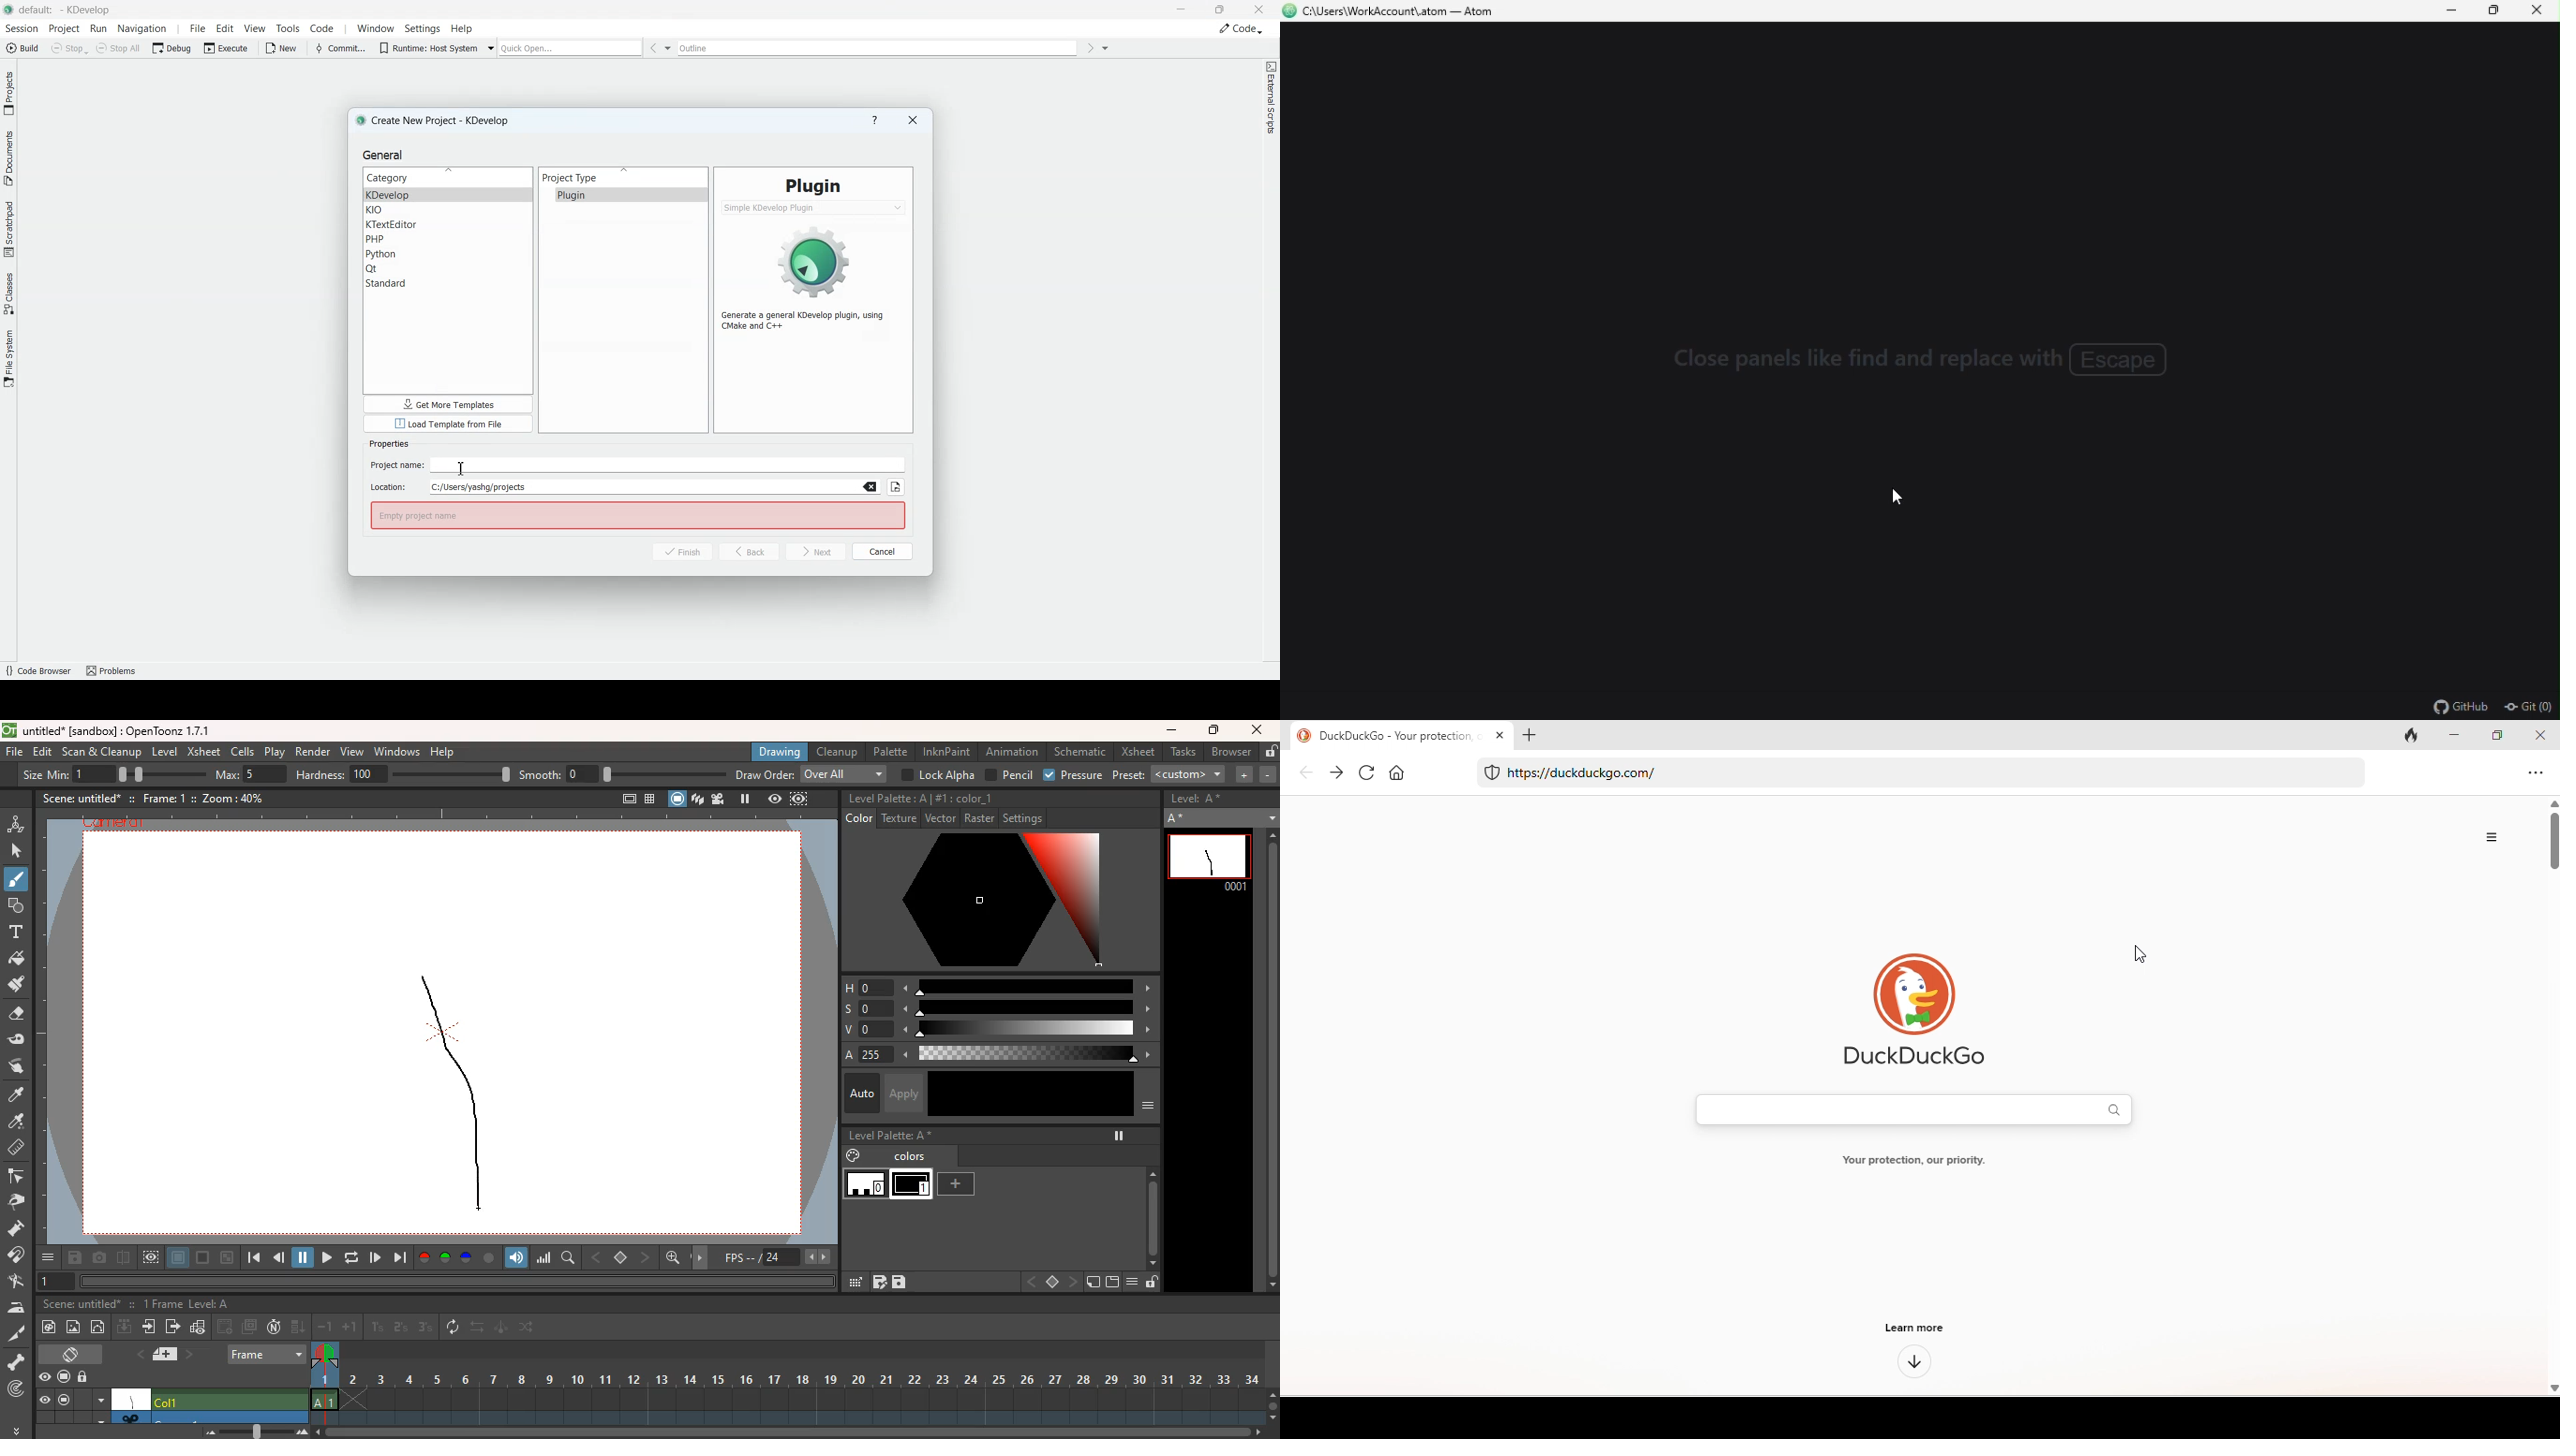  Describe the element at coordinates (1416, 13) in the screenshot. I see `C:\Users\WorkAccount\.atom — Atom` at that location.